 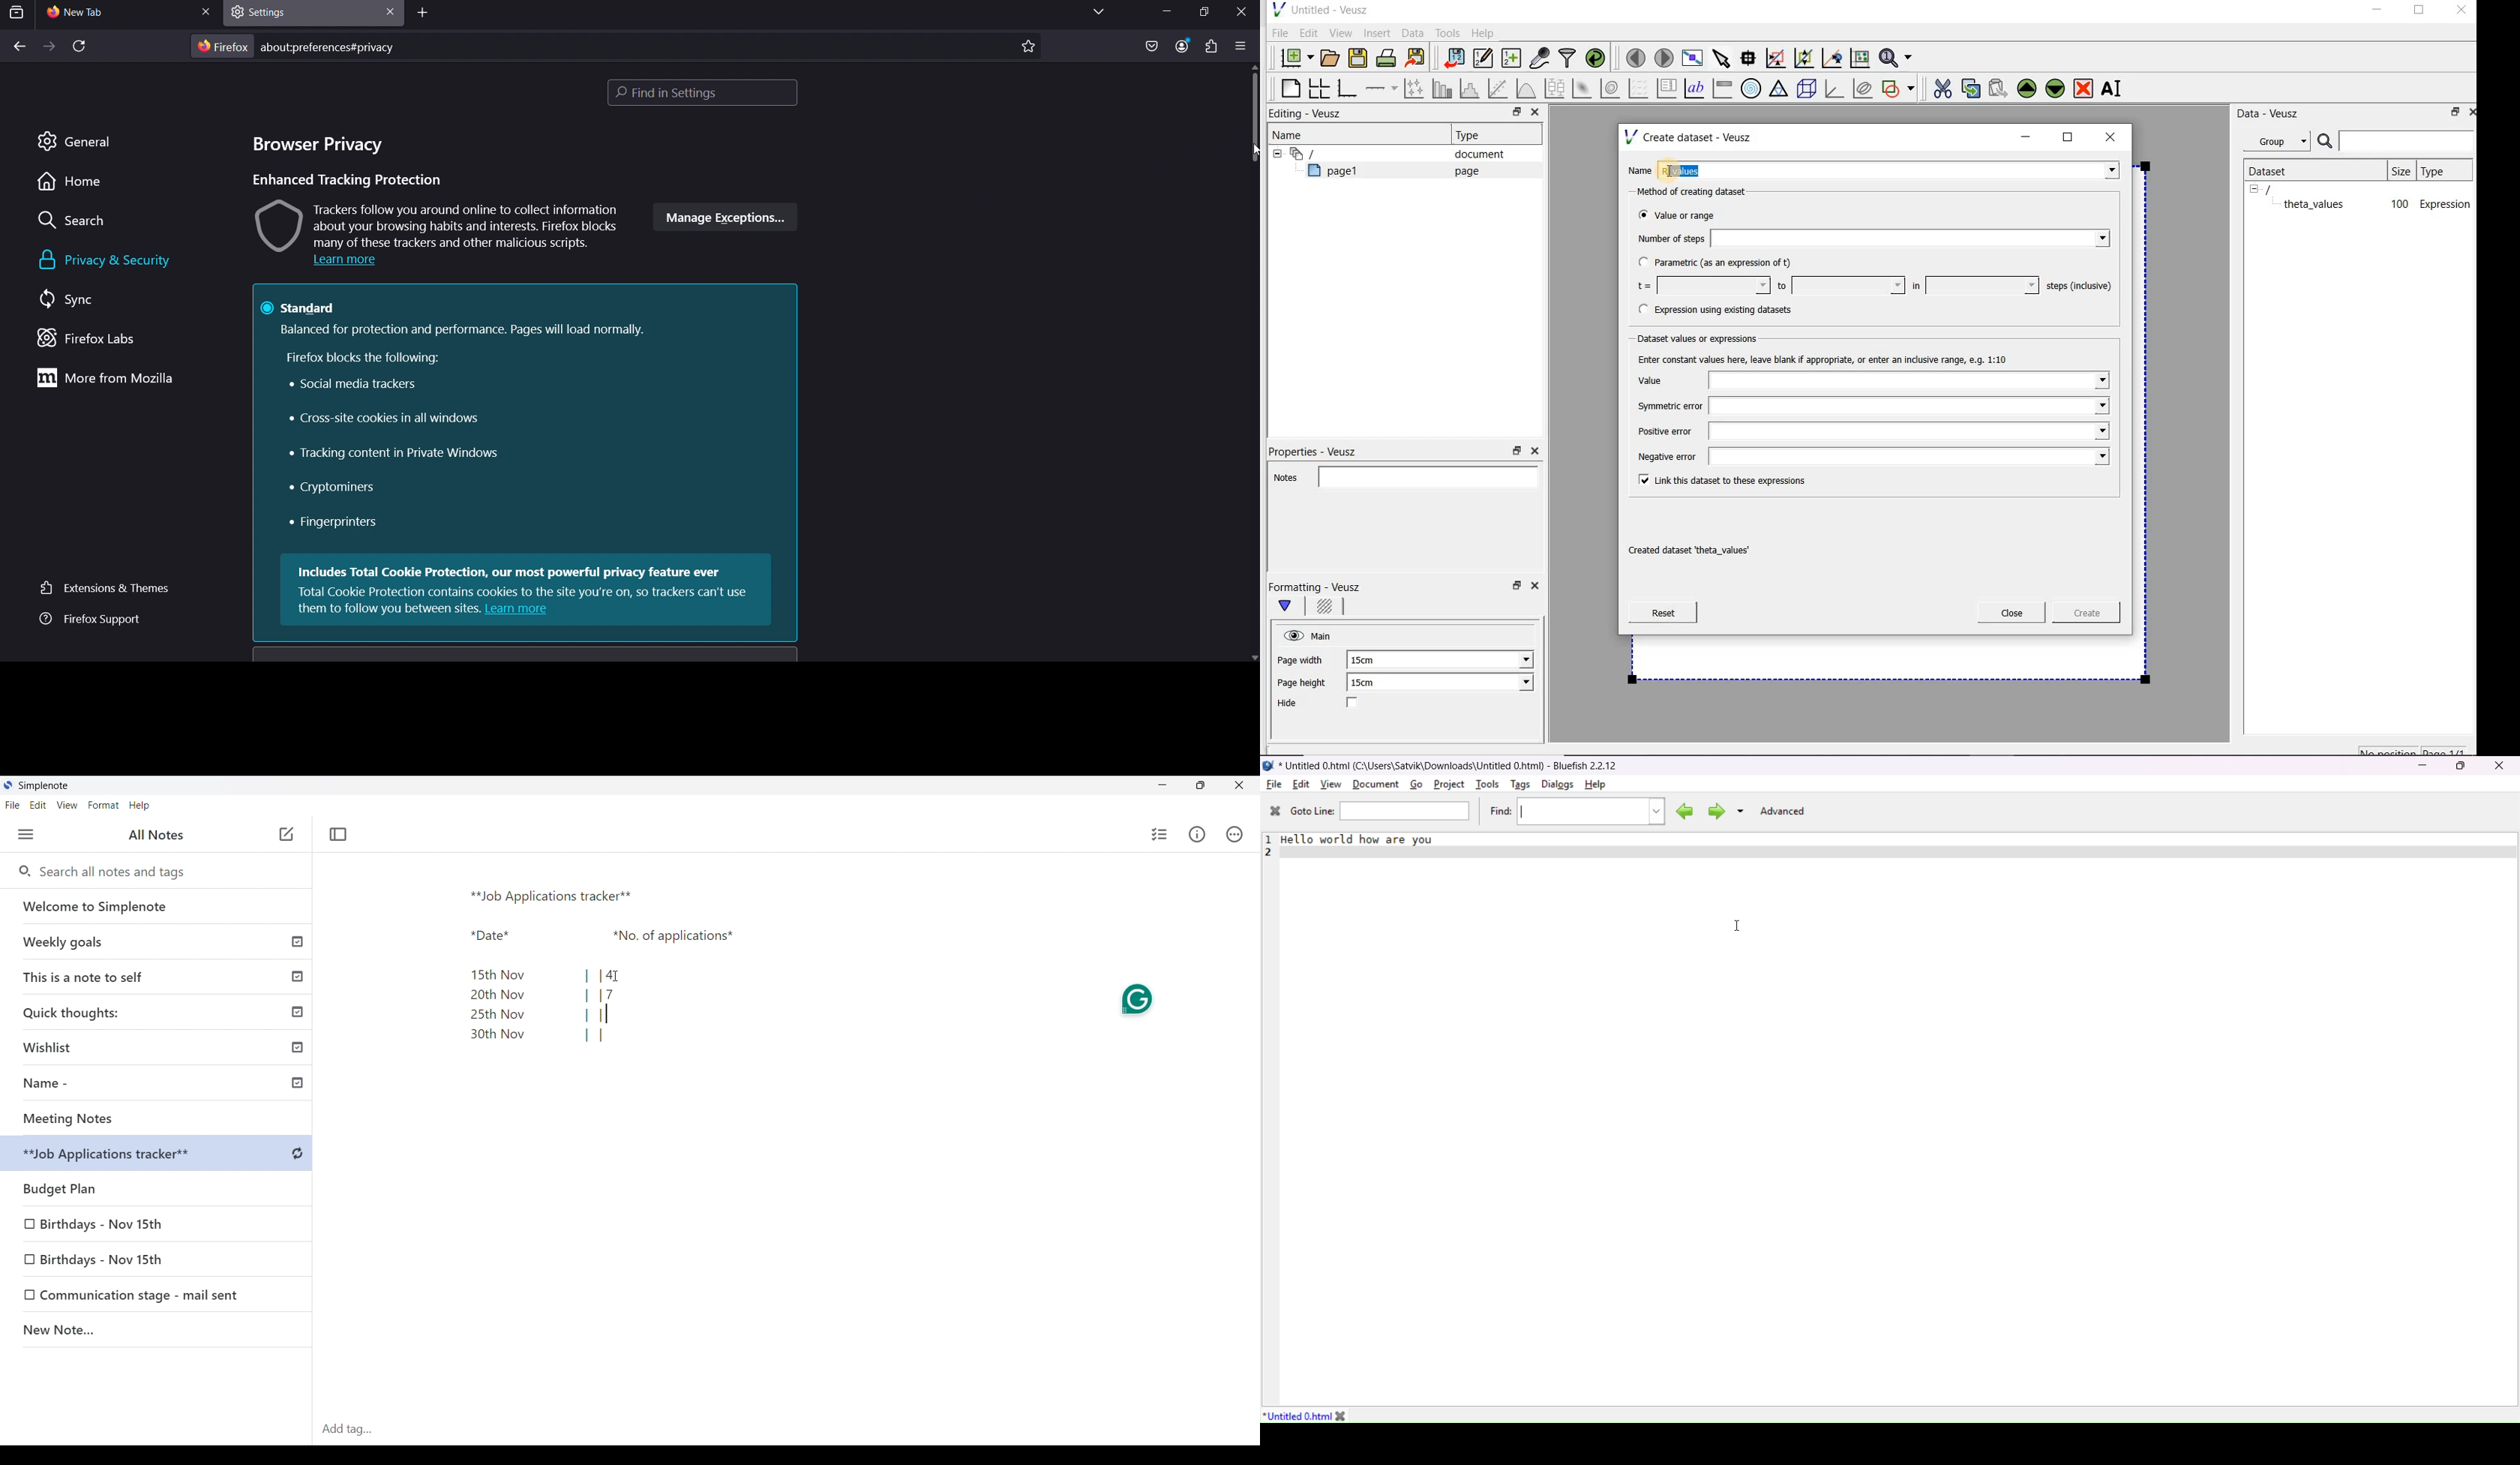 What do you see at coordinates (2012, 613) in the screenshot?
I see `Close` at bounding box center [2012, 613].